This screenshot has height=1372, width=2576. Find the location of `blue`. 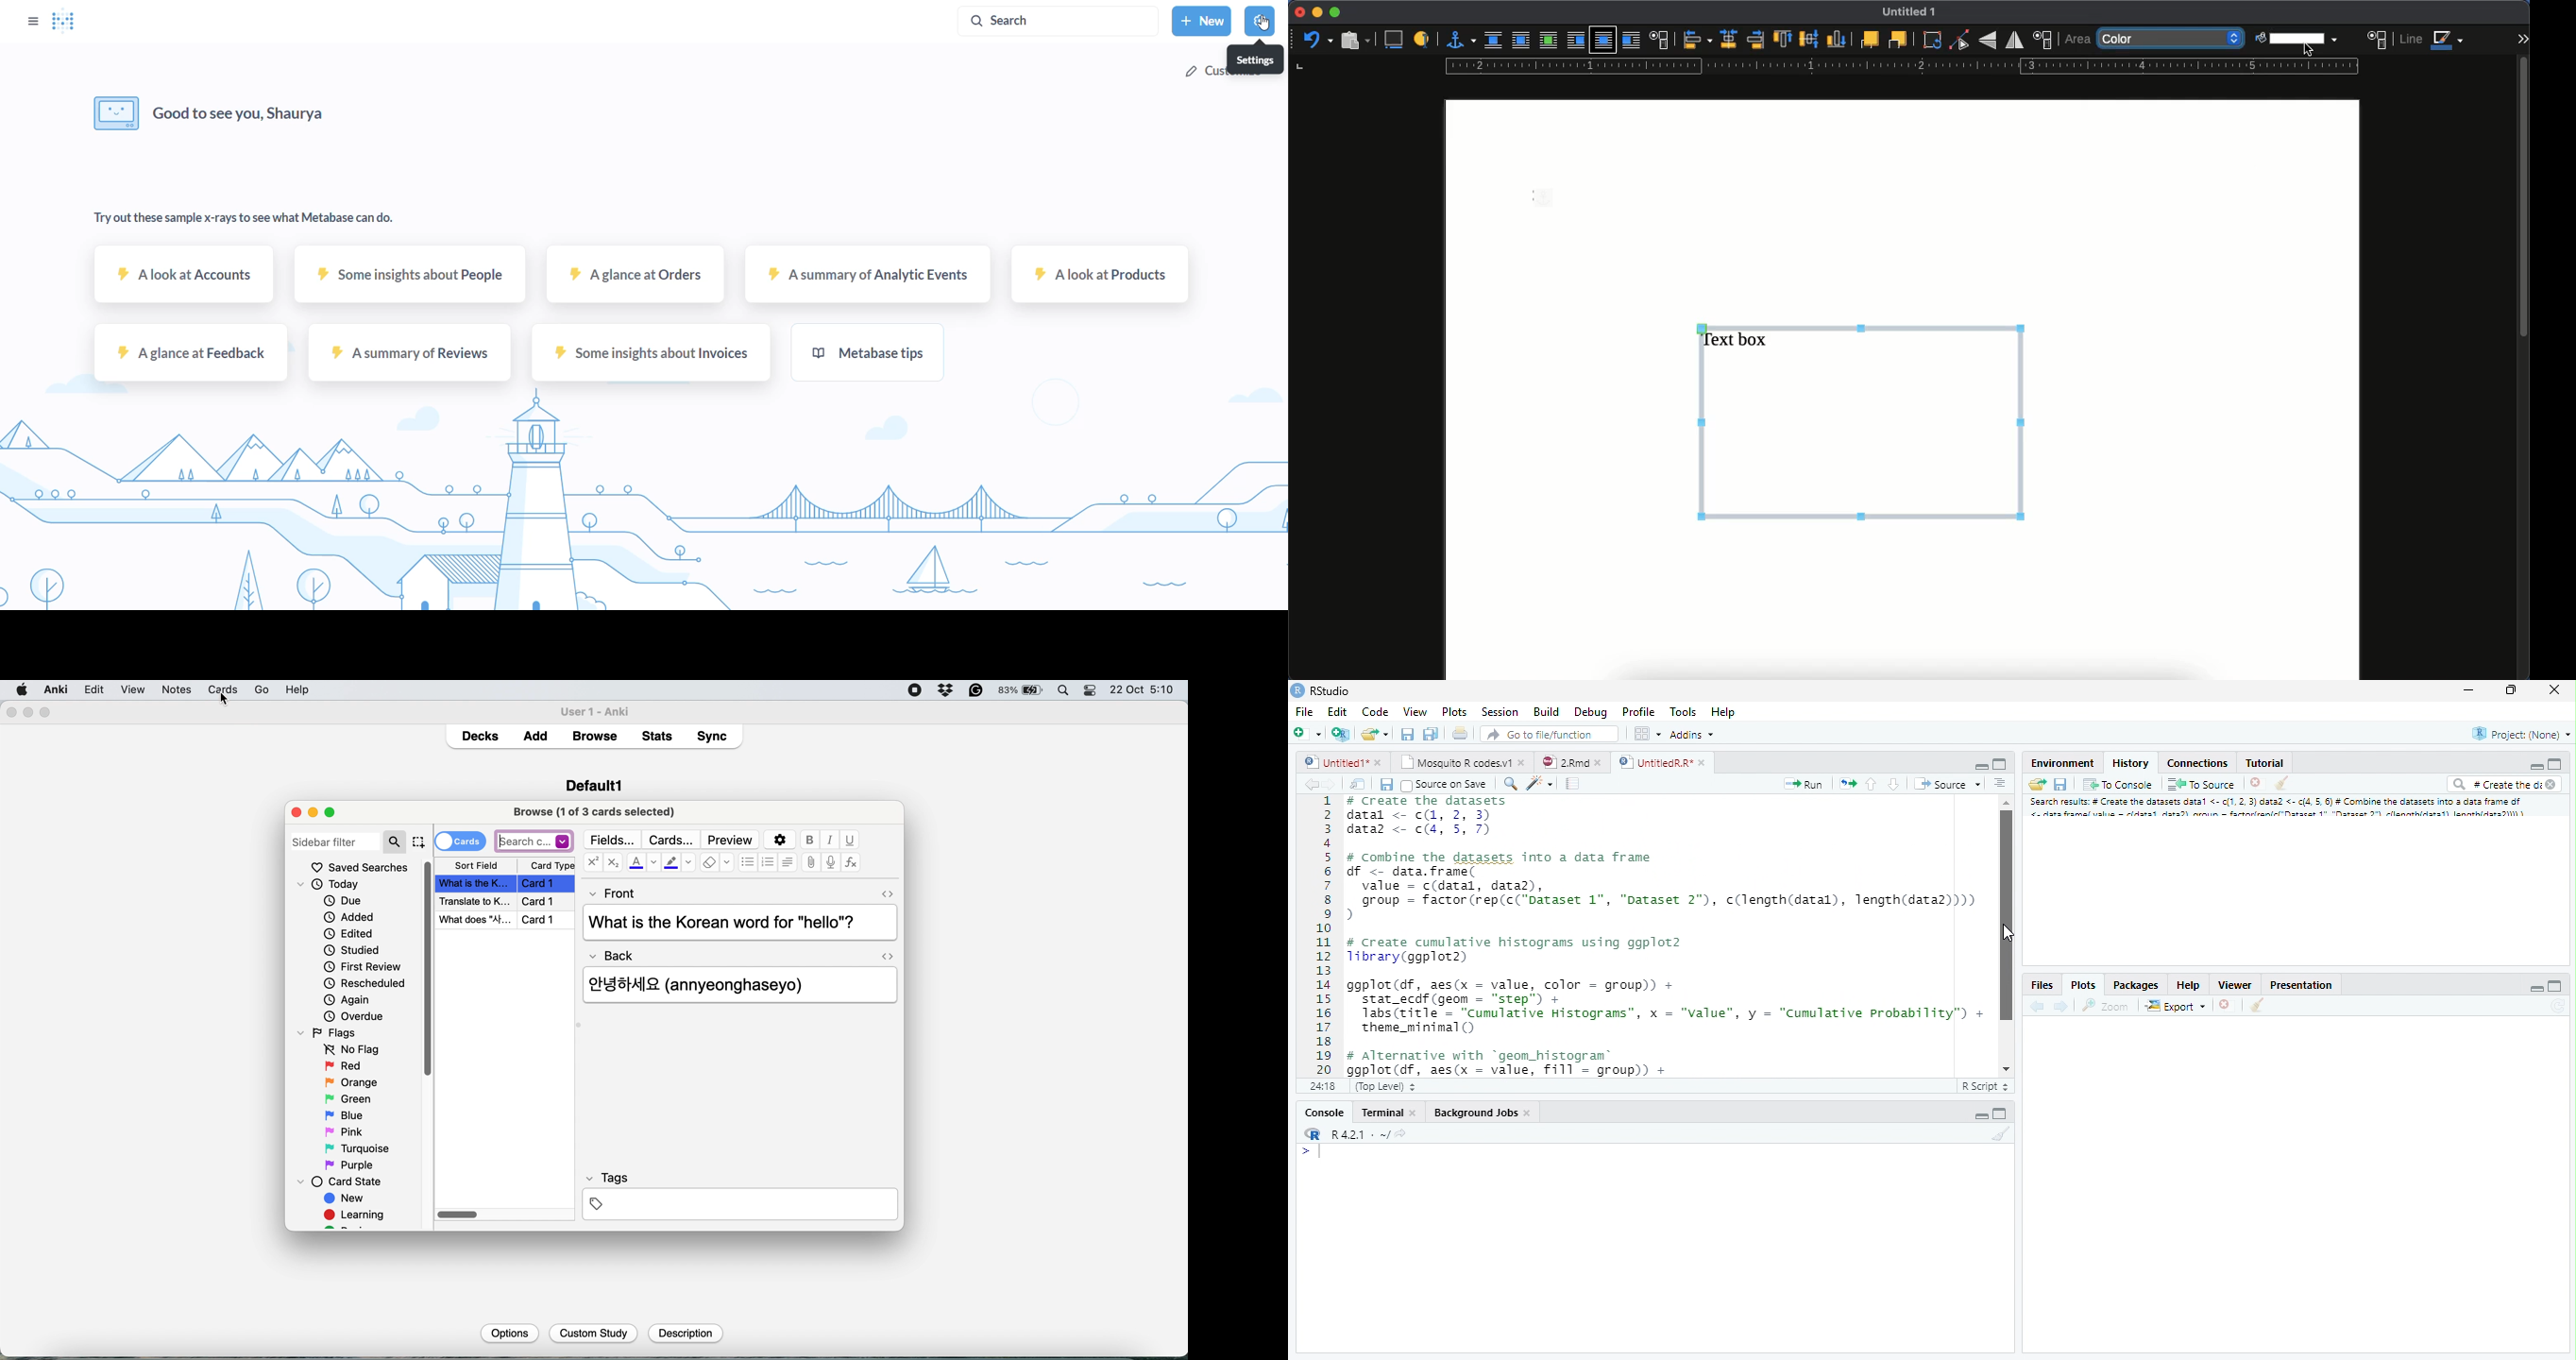

blue is located at coordinates (351, 1114).